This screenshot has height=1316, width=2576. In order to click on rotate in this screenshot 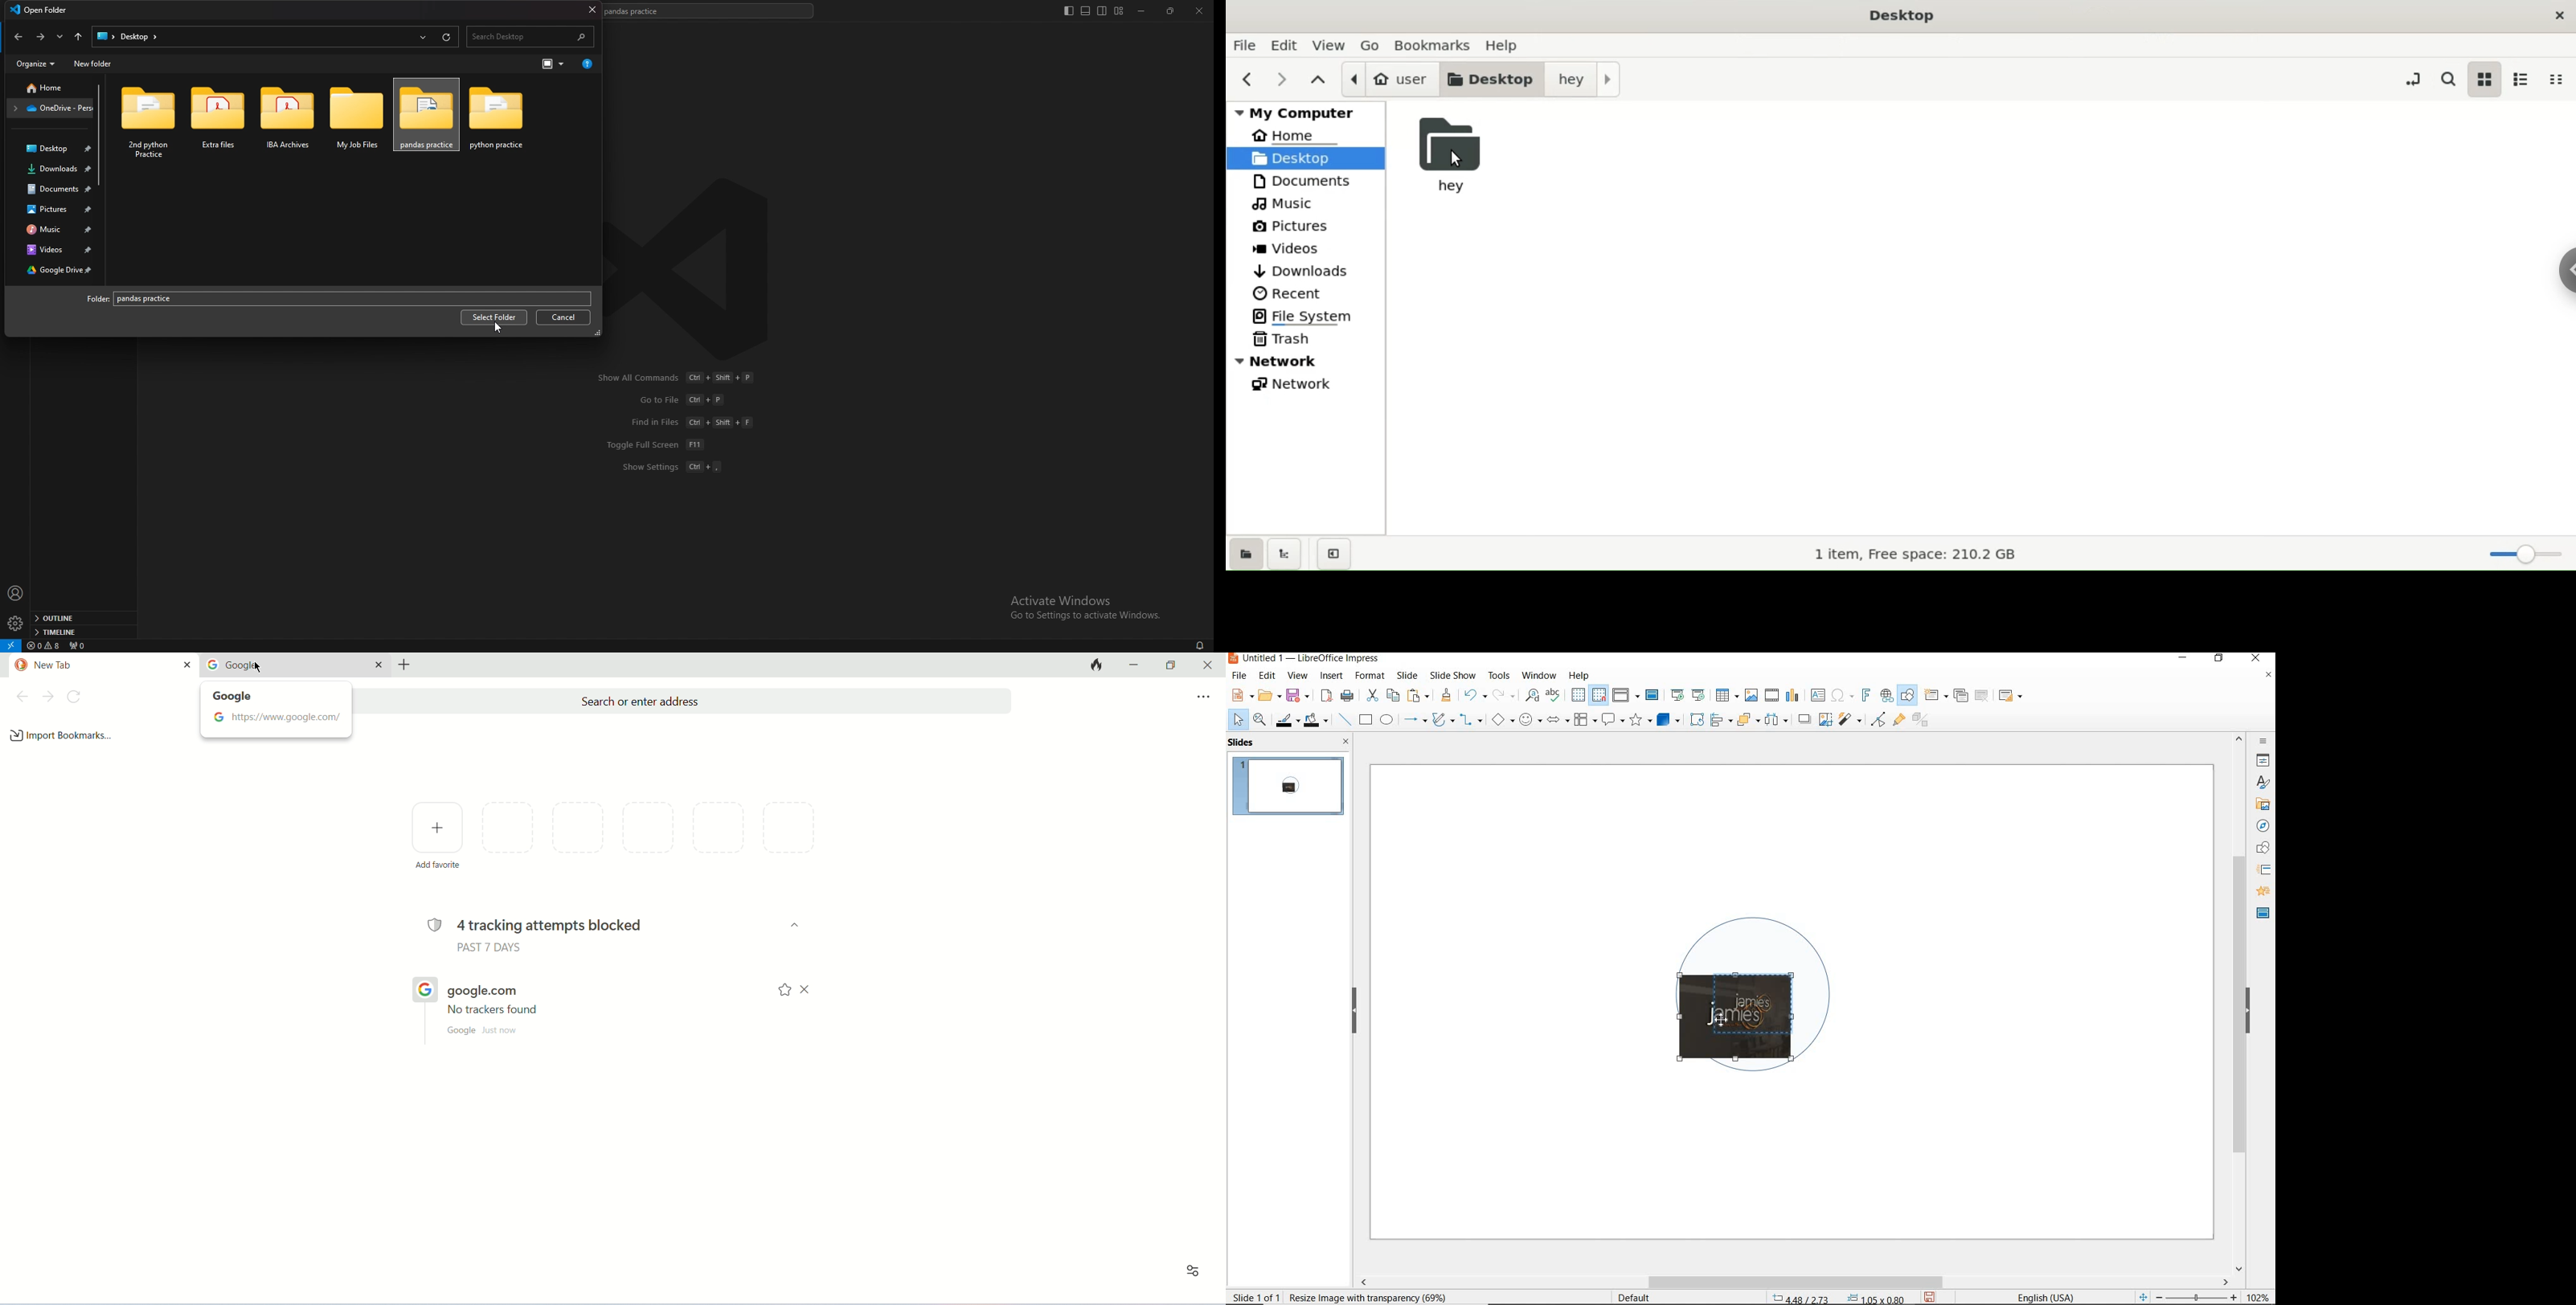, I will do `click(1695, 719)`.